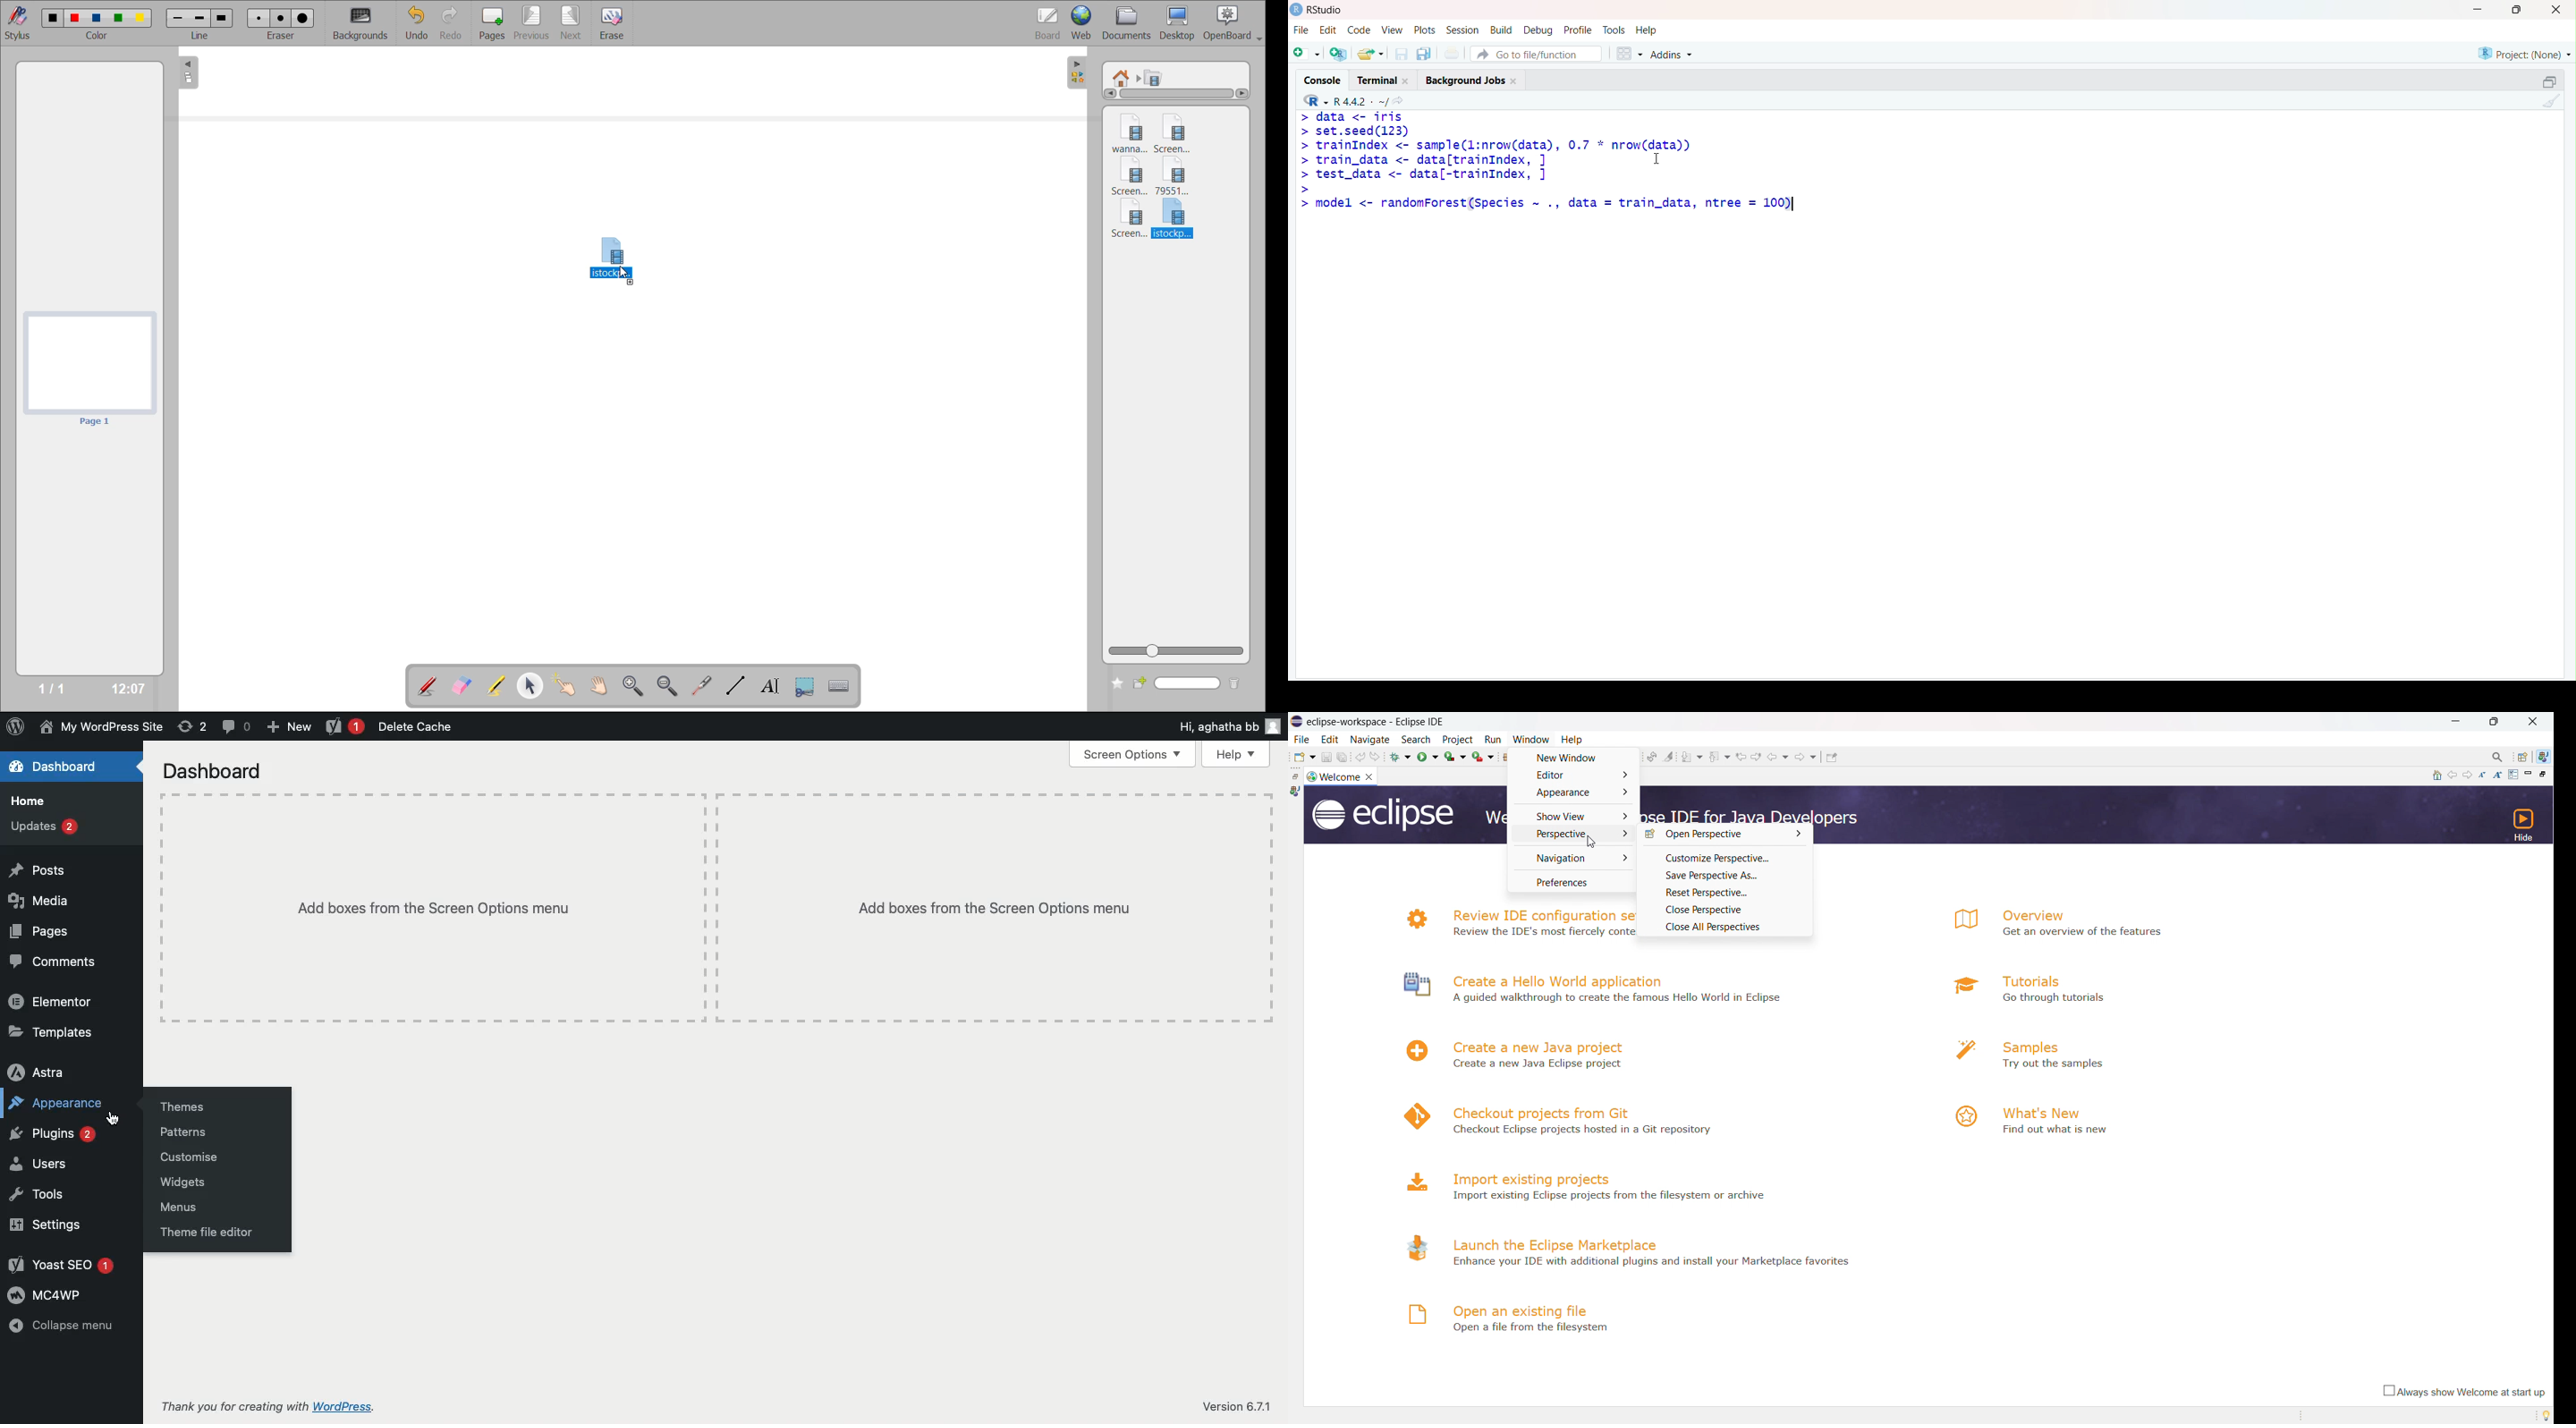 The height and width of the screenshot is (1428, 2576). I want to click on Maximize/ Restore, so click(2547, 81).